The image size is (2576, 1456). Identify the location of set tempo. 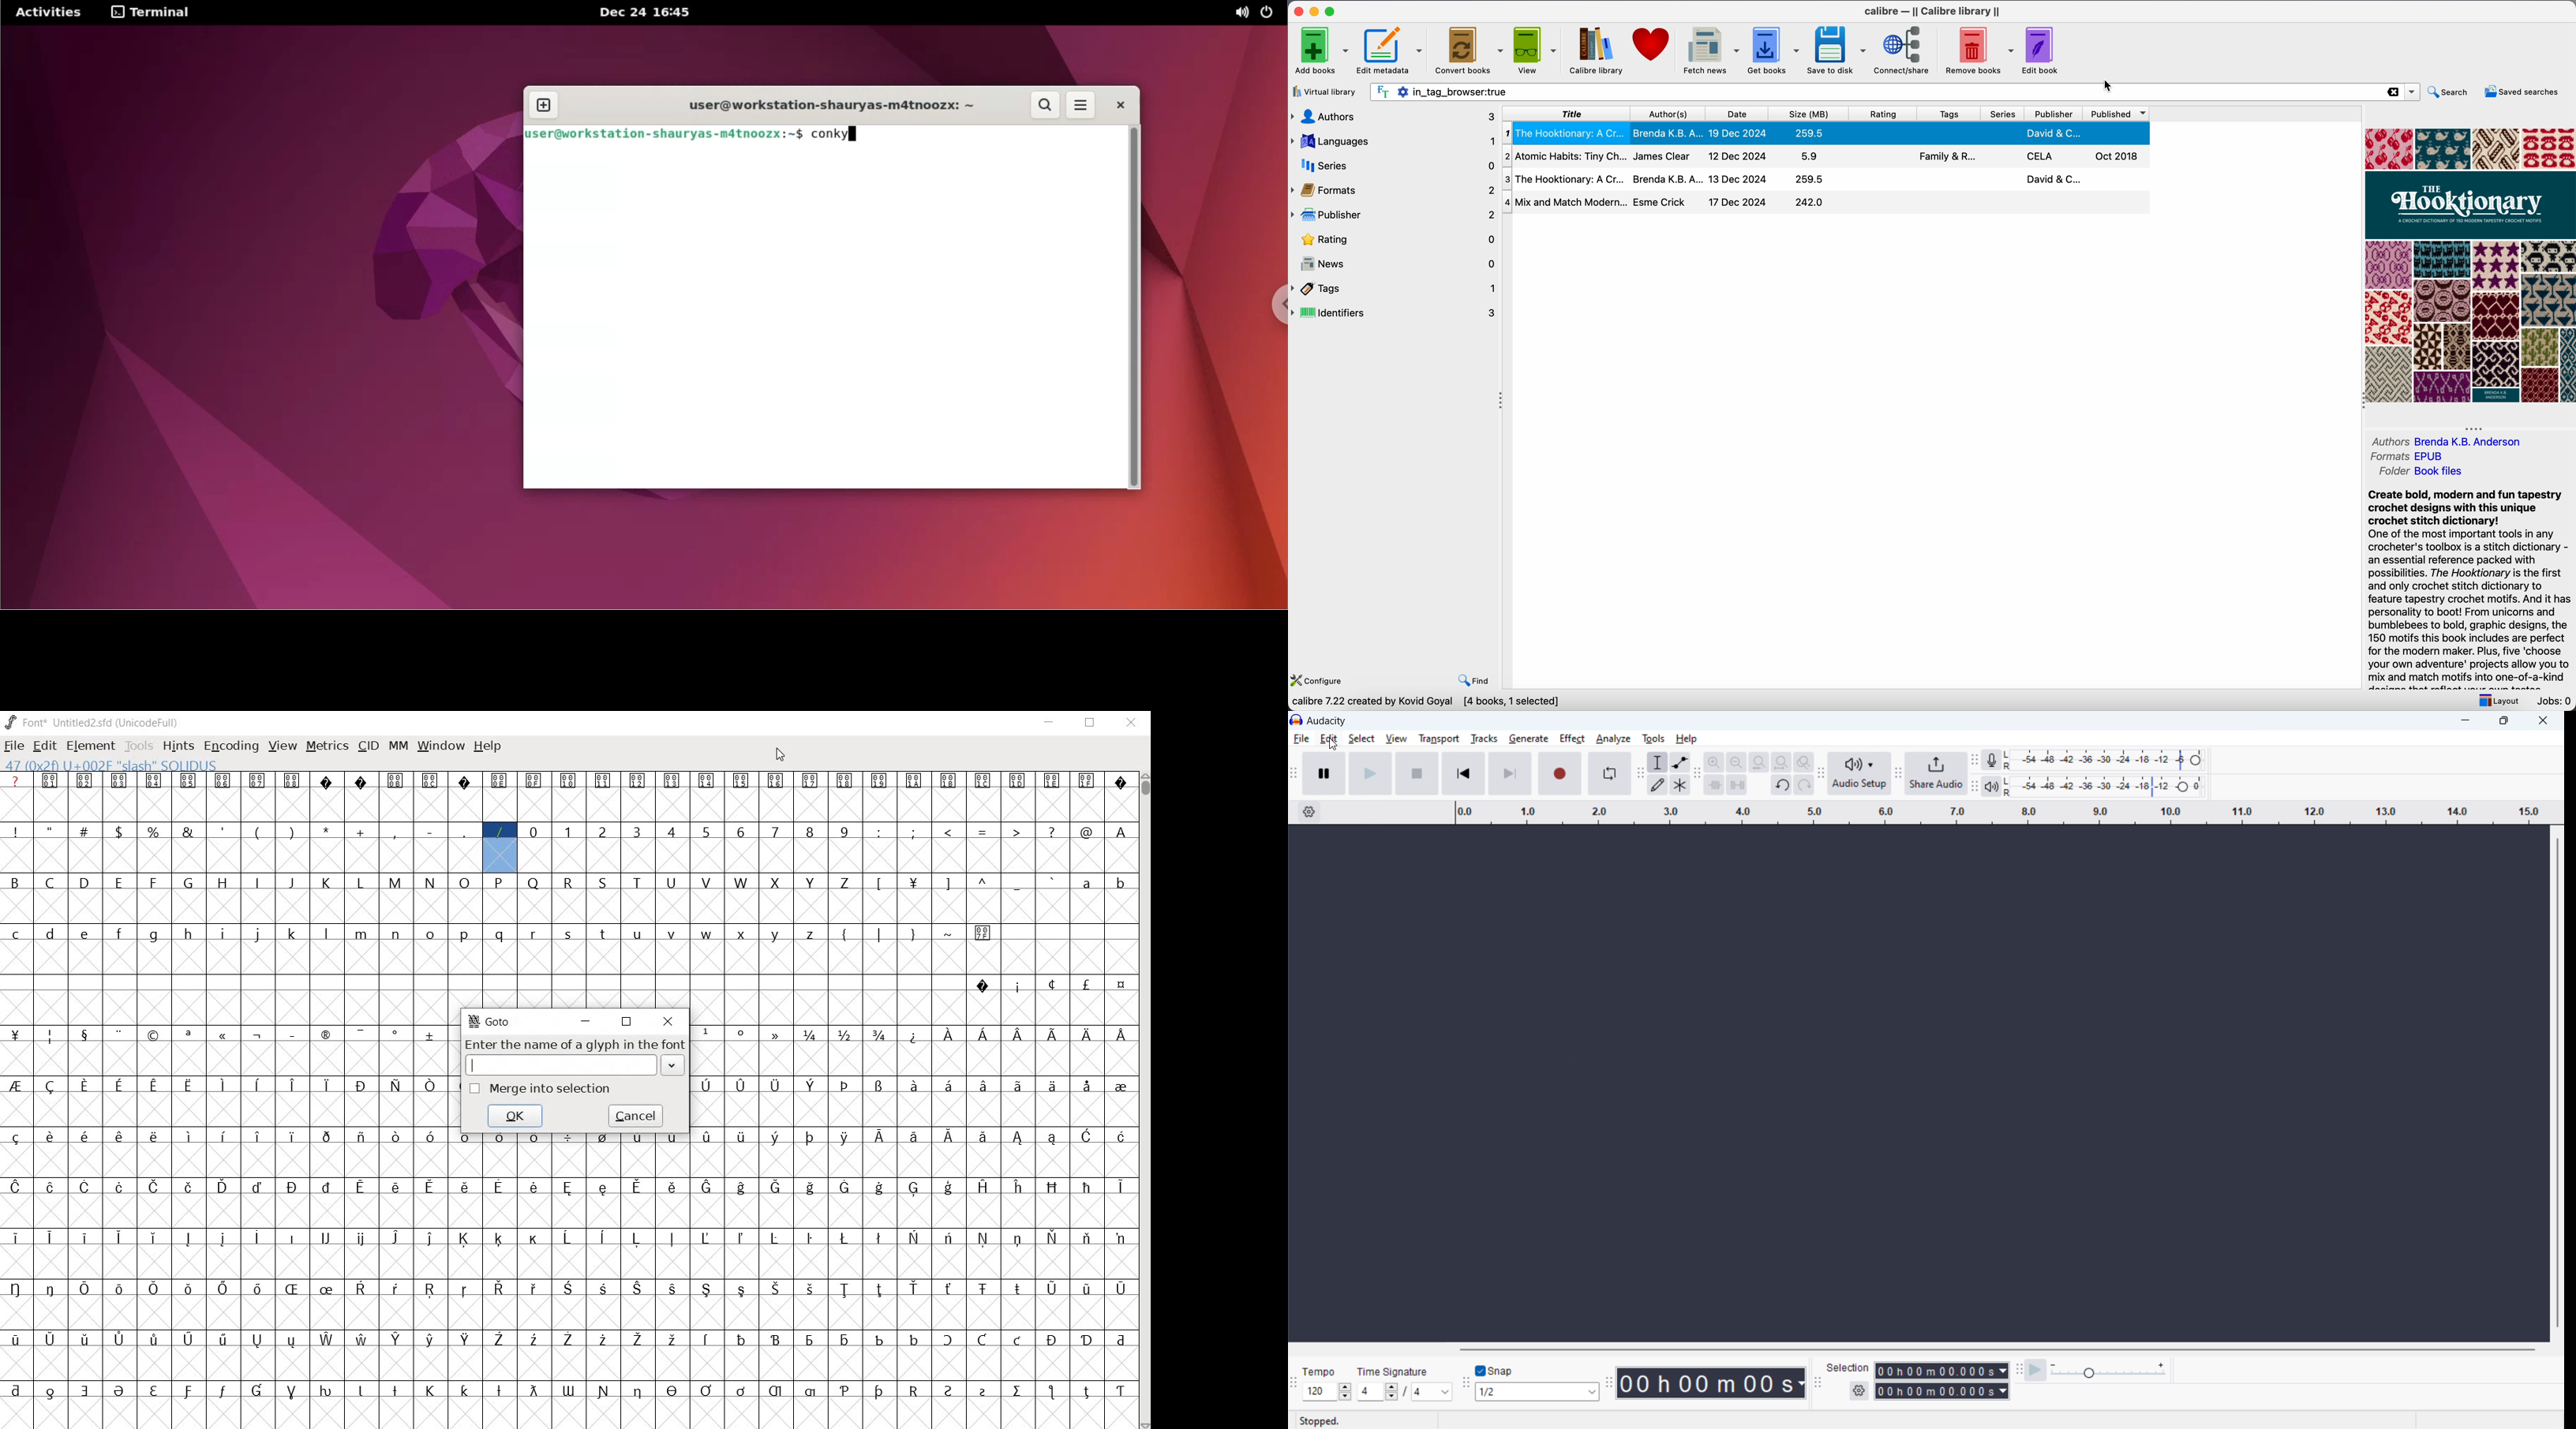
(1327, 1391).